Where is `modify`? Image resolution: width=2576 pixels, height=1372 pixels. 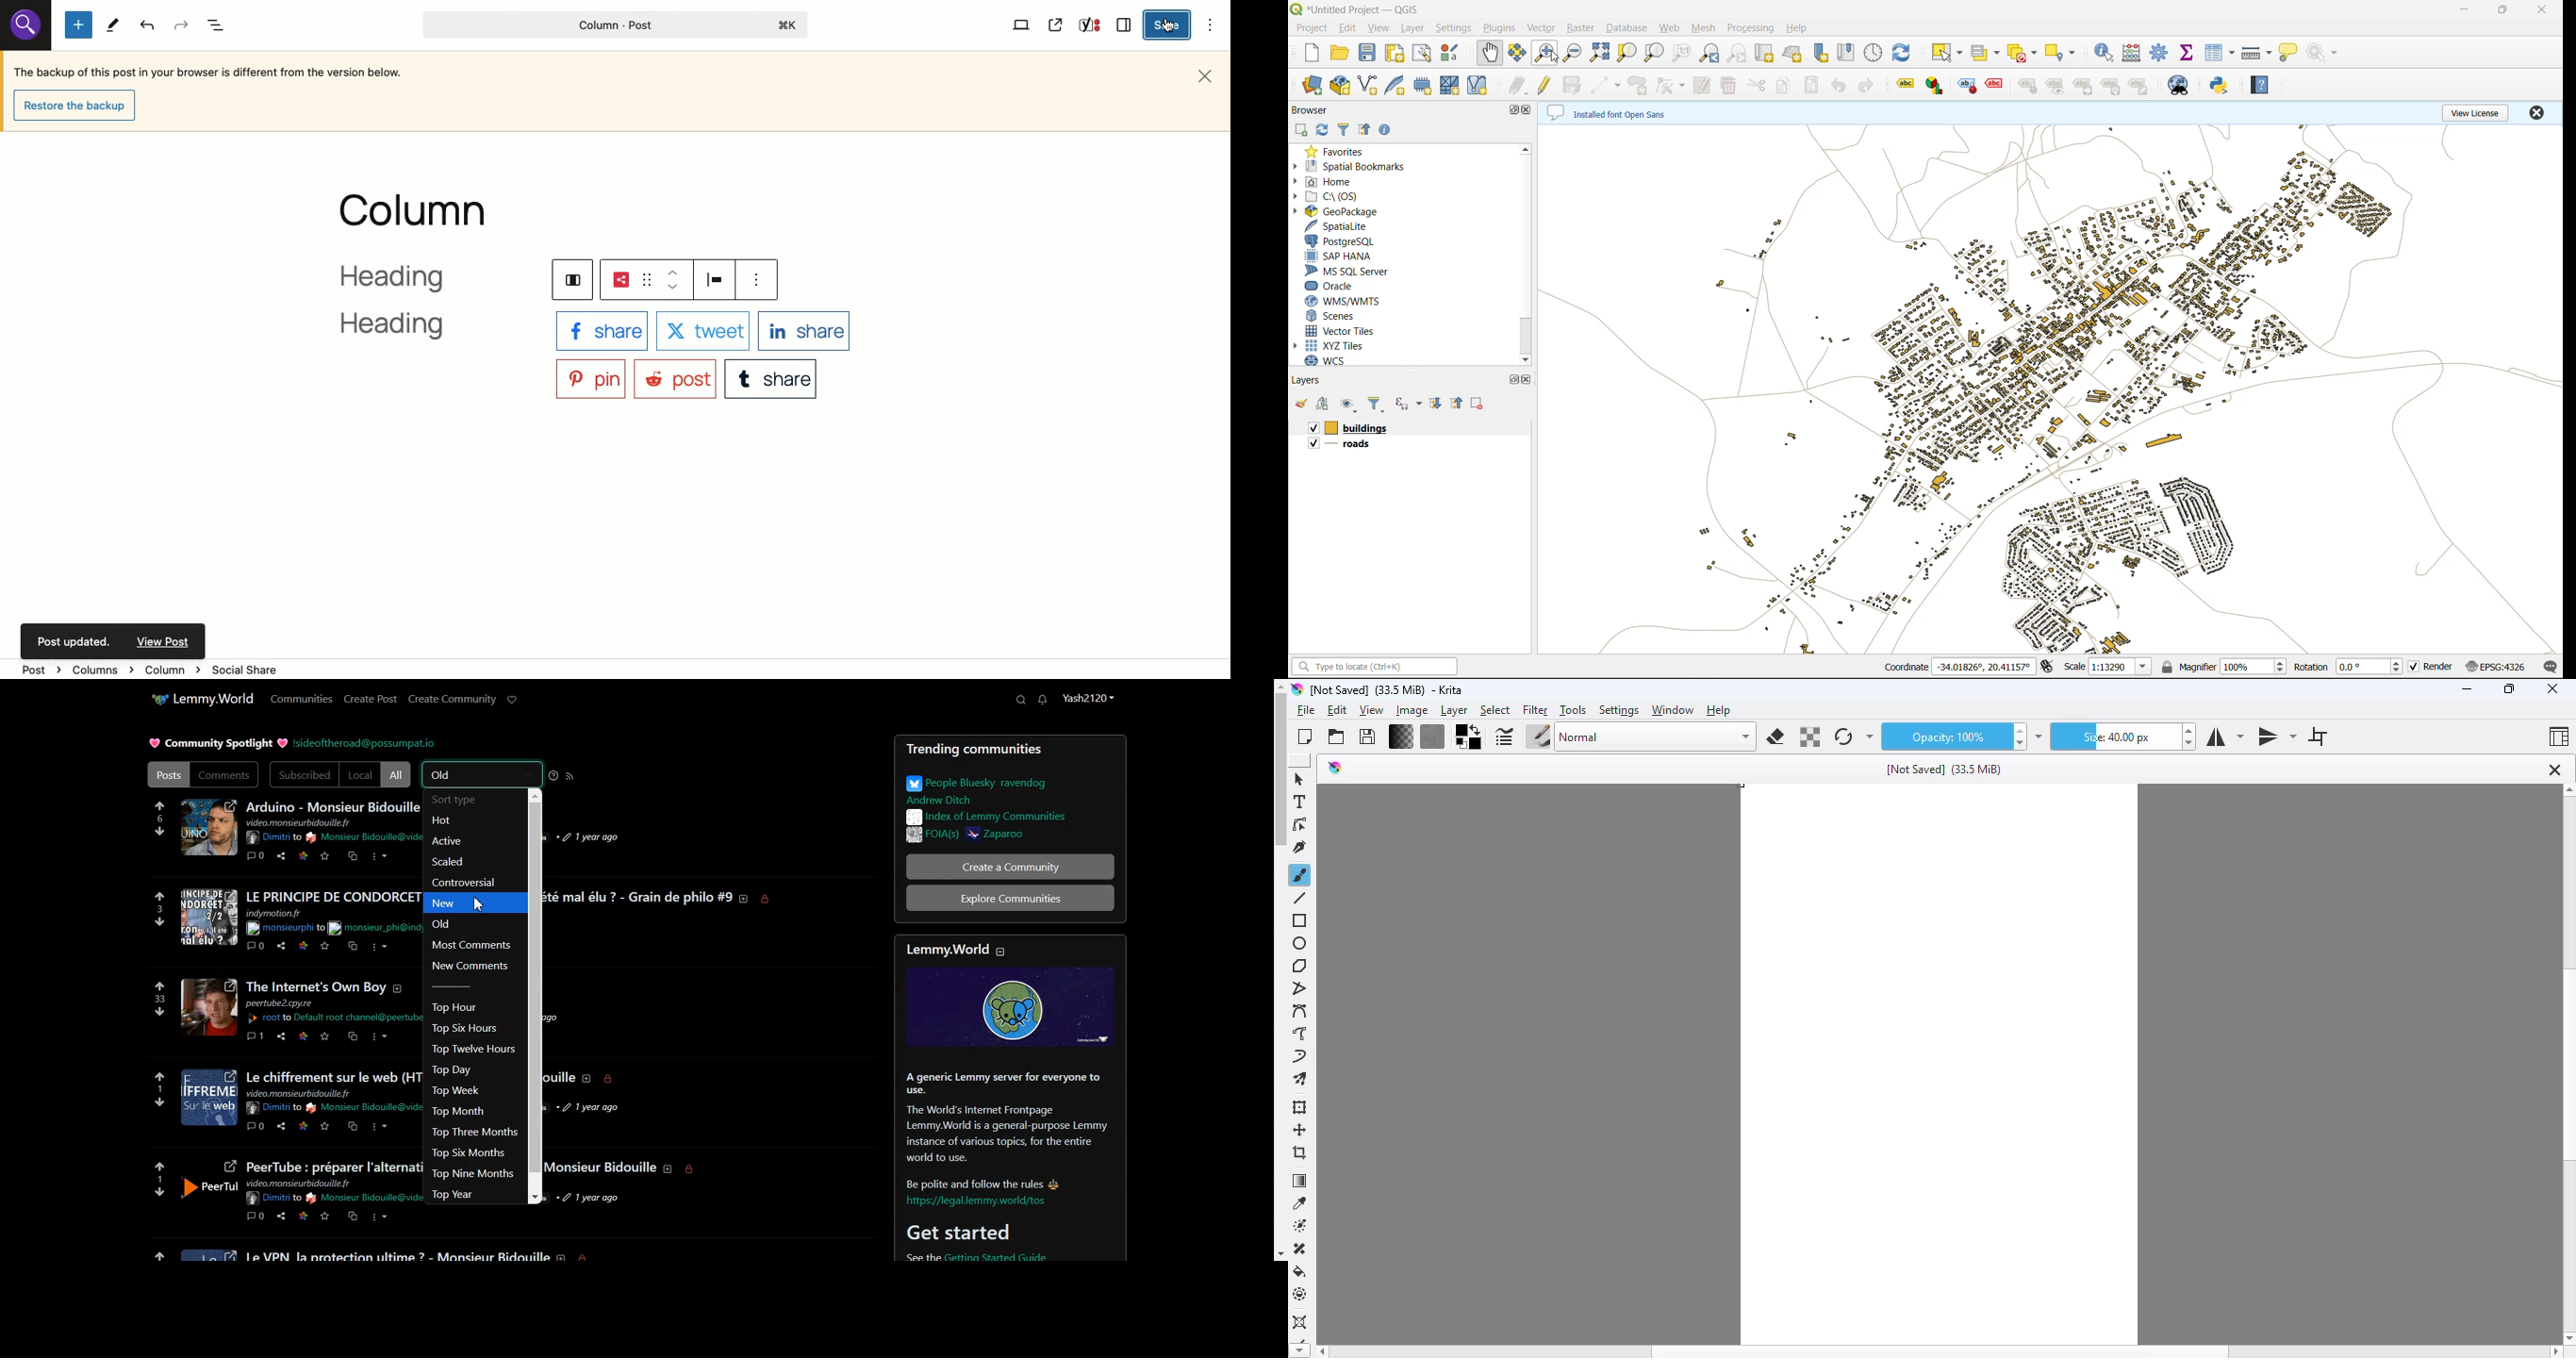 modify is located at coordinates (1701, 84).